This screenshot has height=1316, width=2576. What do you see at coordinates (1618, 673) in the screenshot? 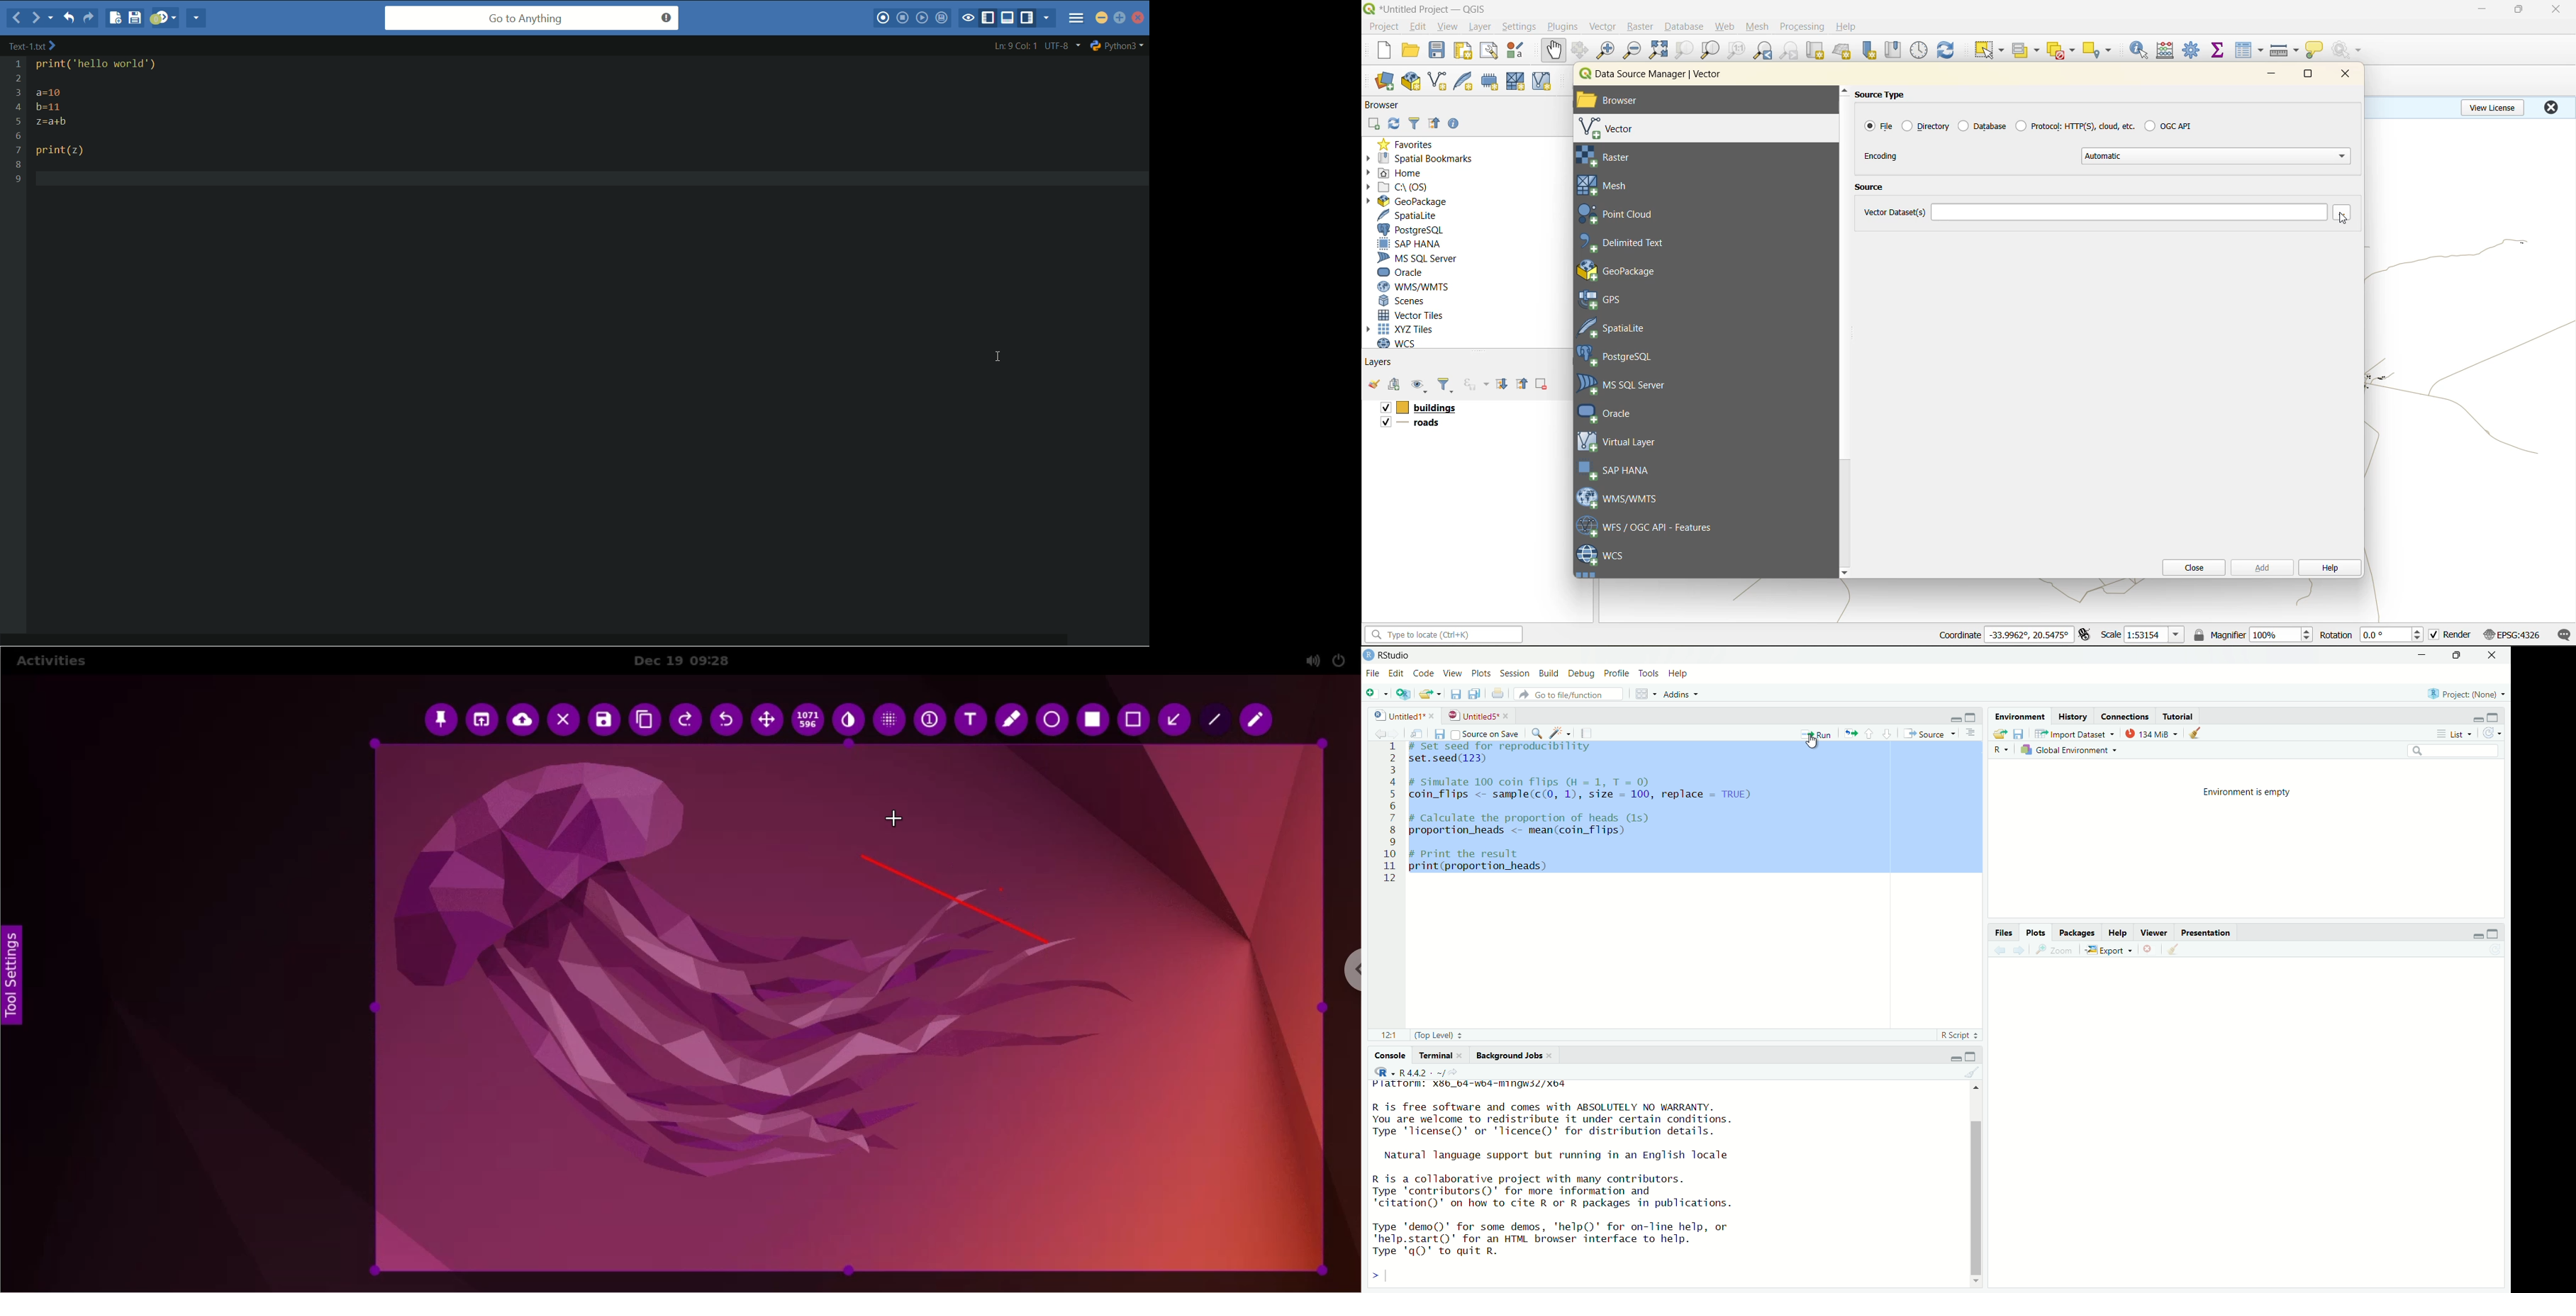
I see `profile` at bounding box center [1618, 673].